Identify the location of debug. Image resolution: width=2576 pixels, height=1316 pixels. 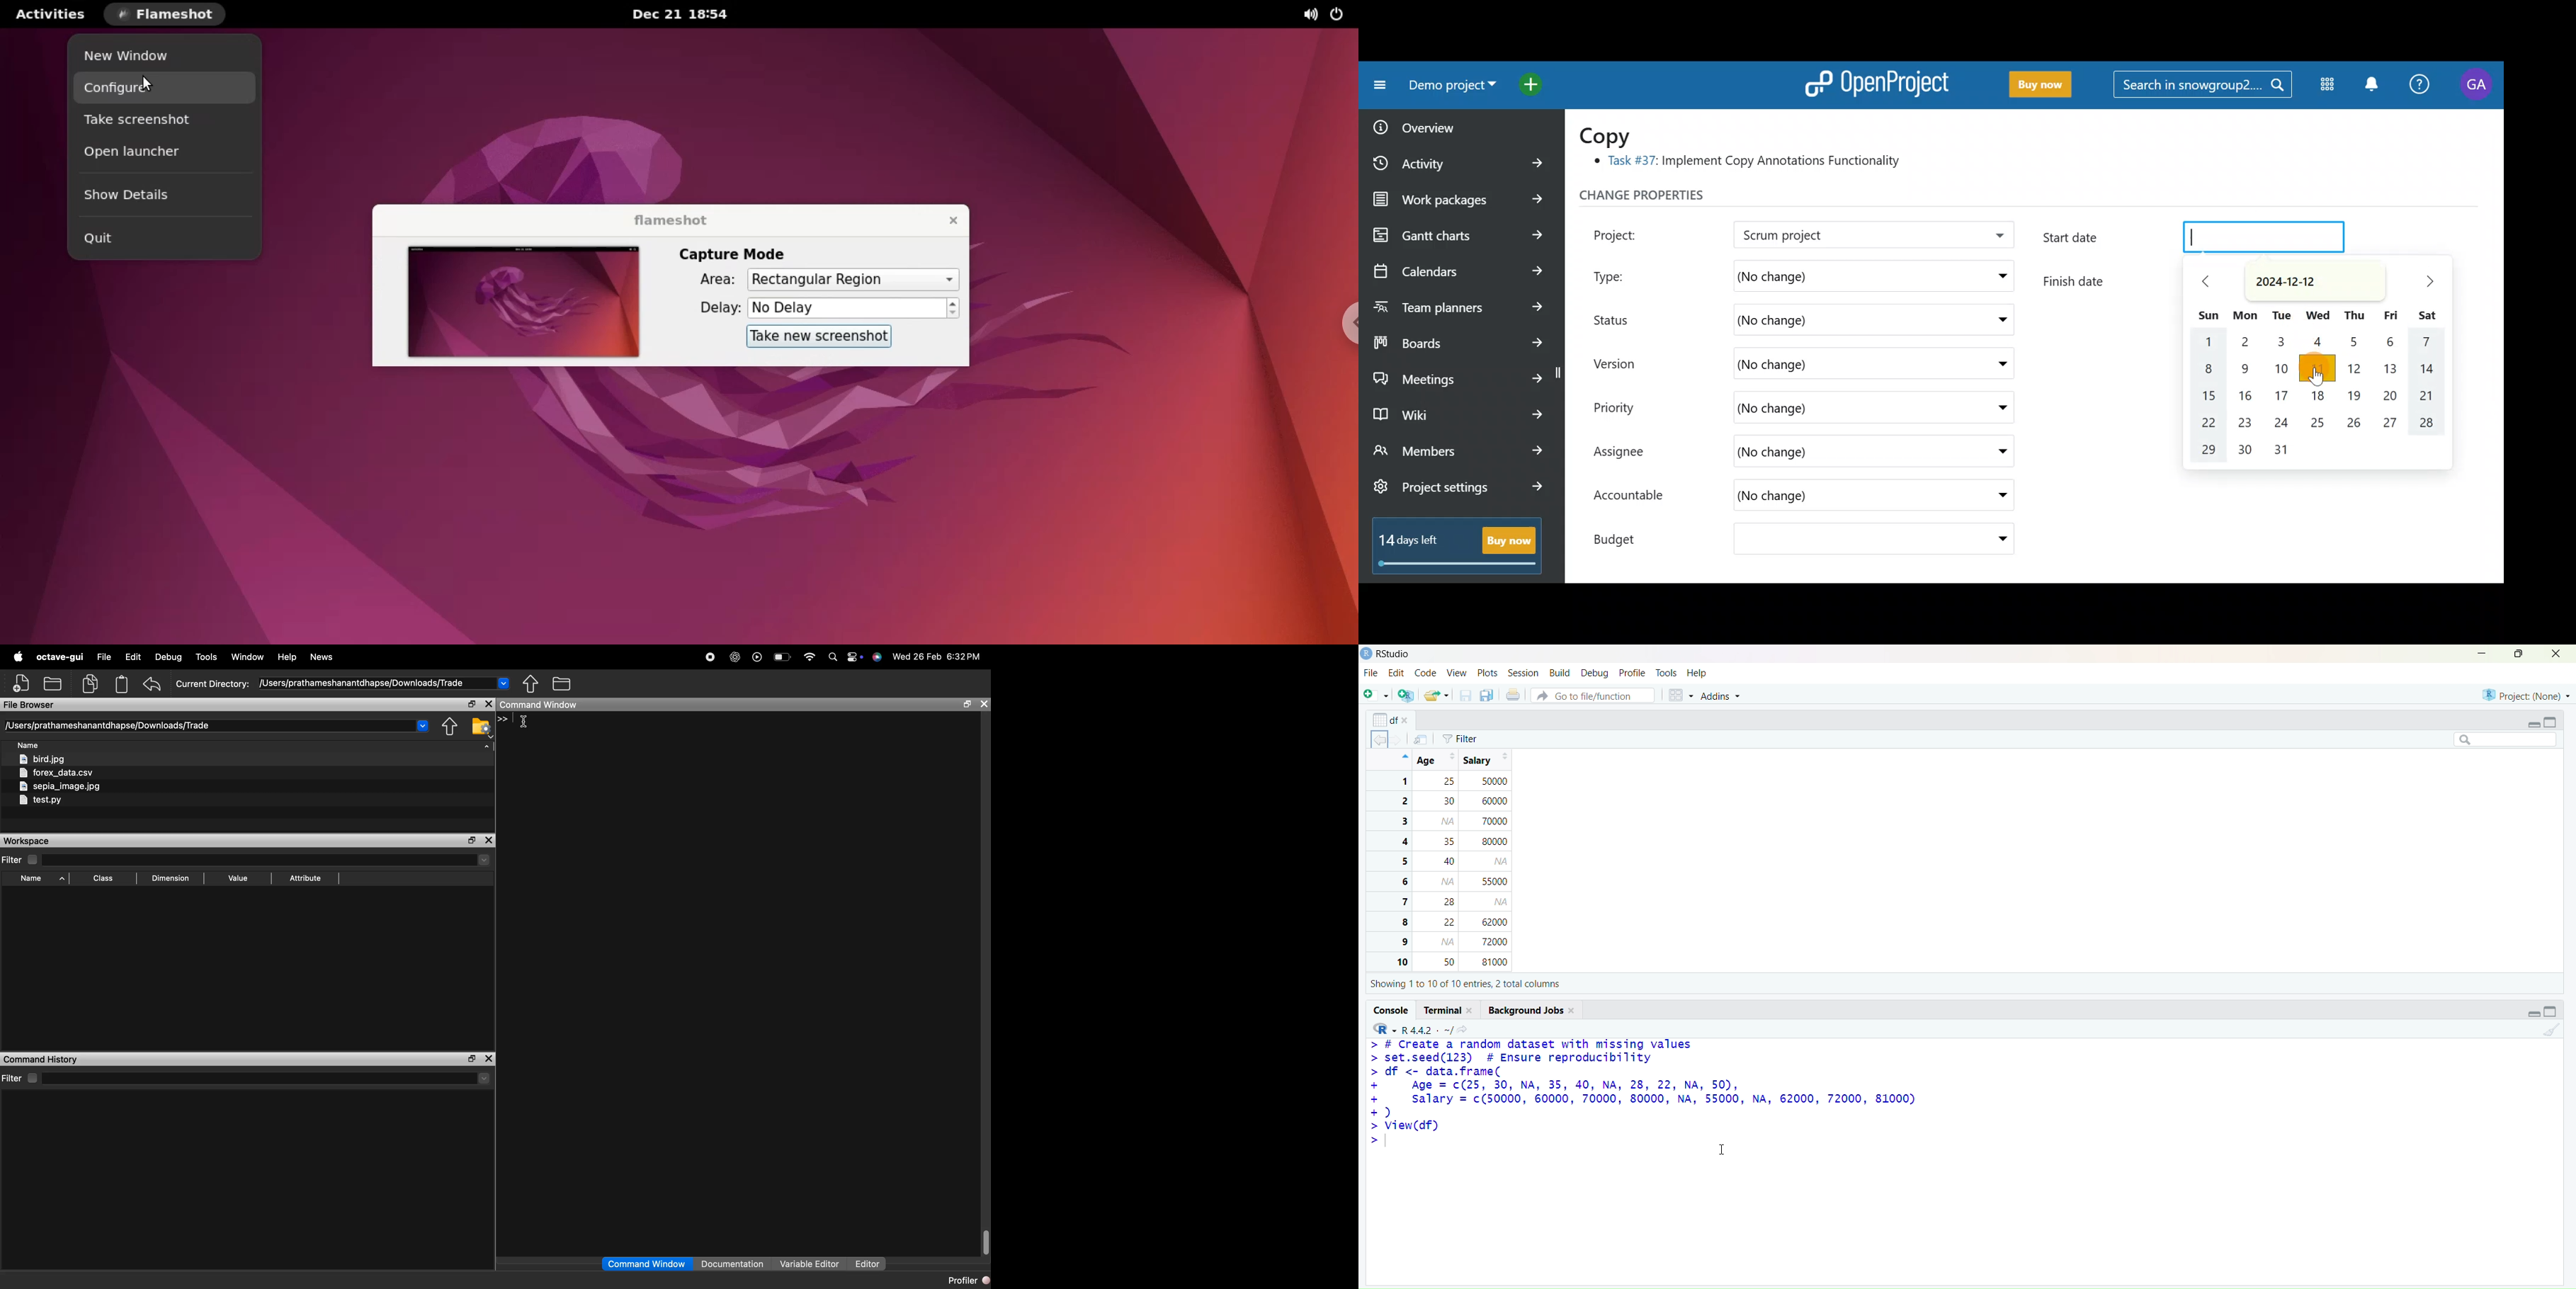
(1593, 674).